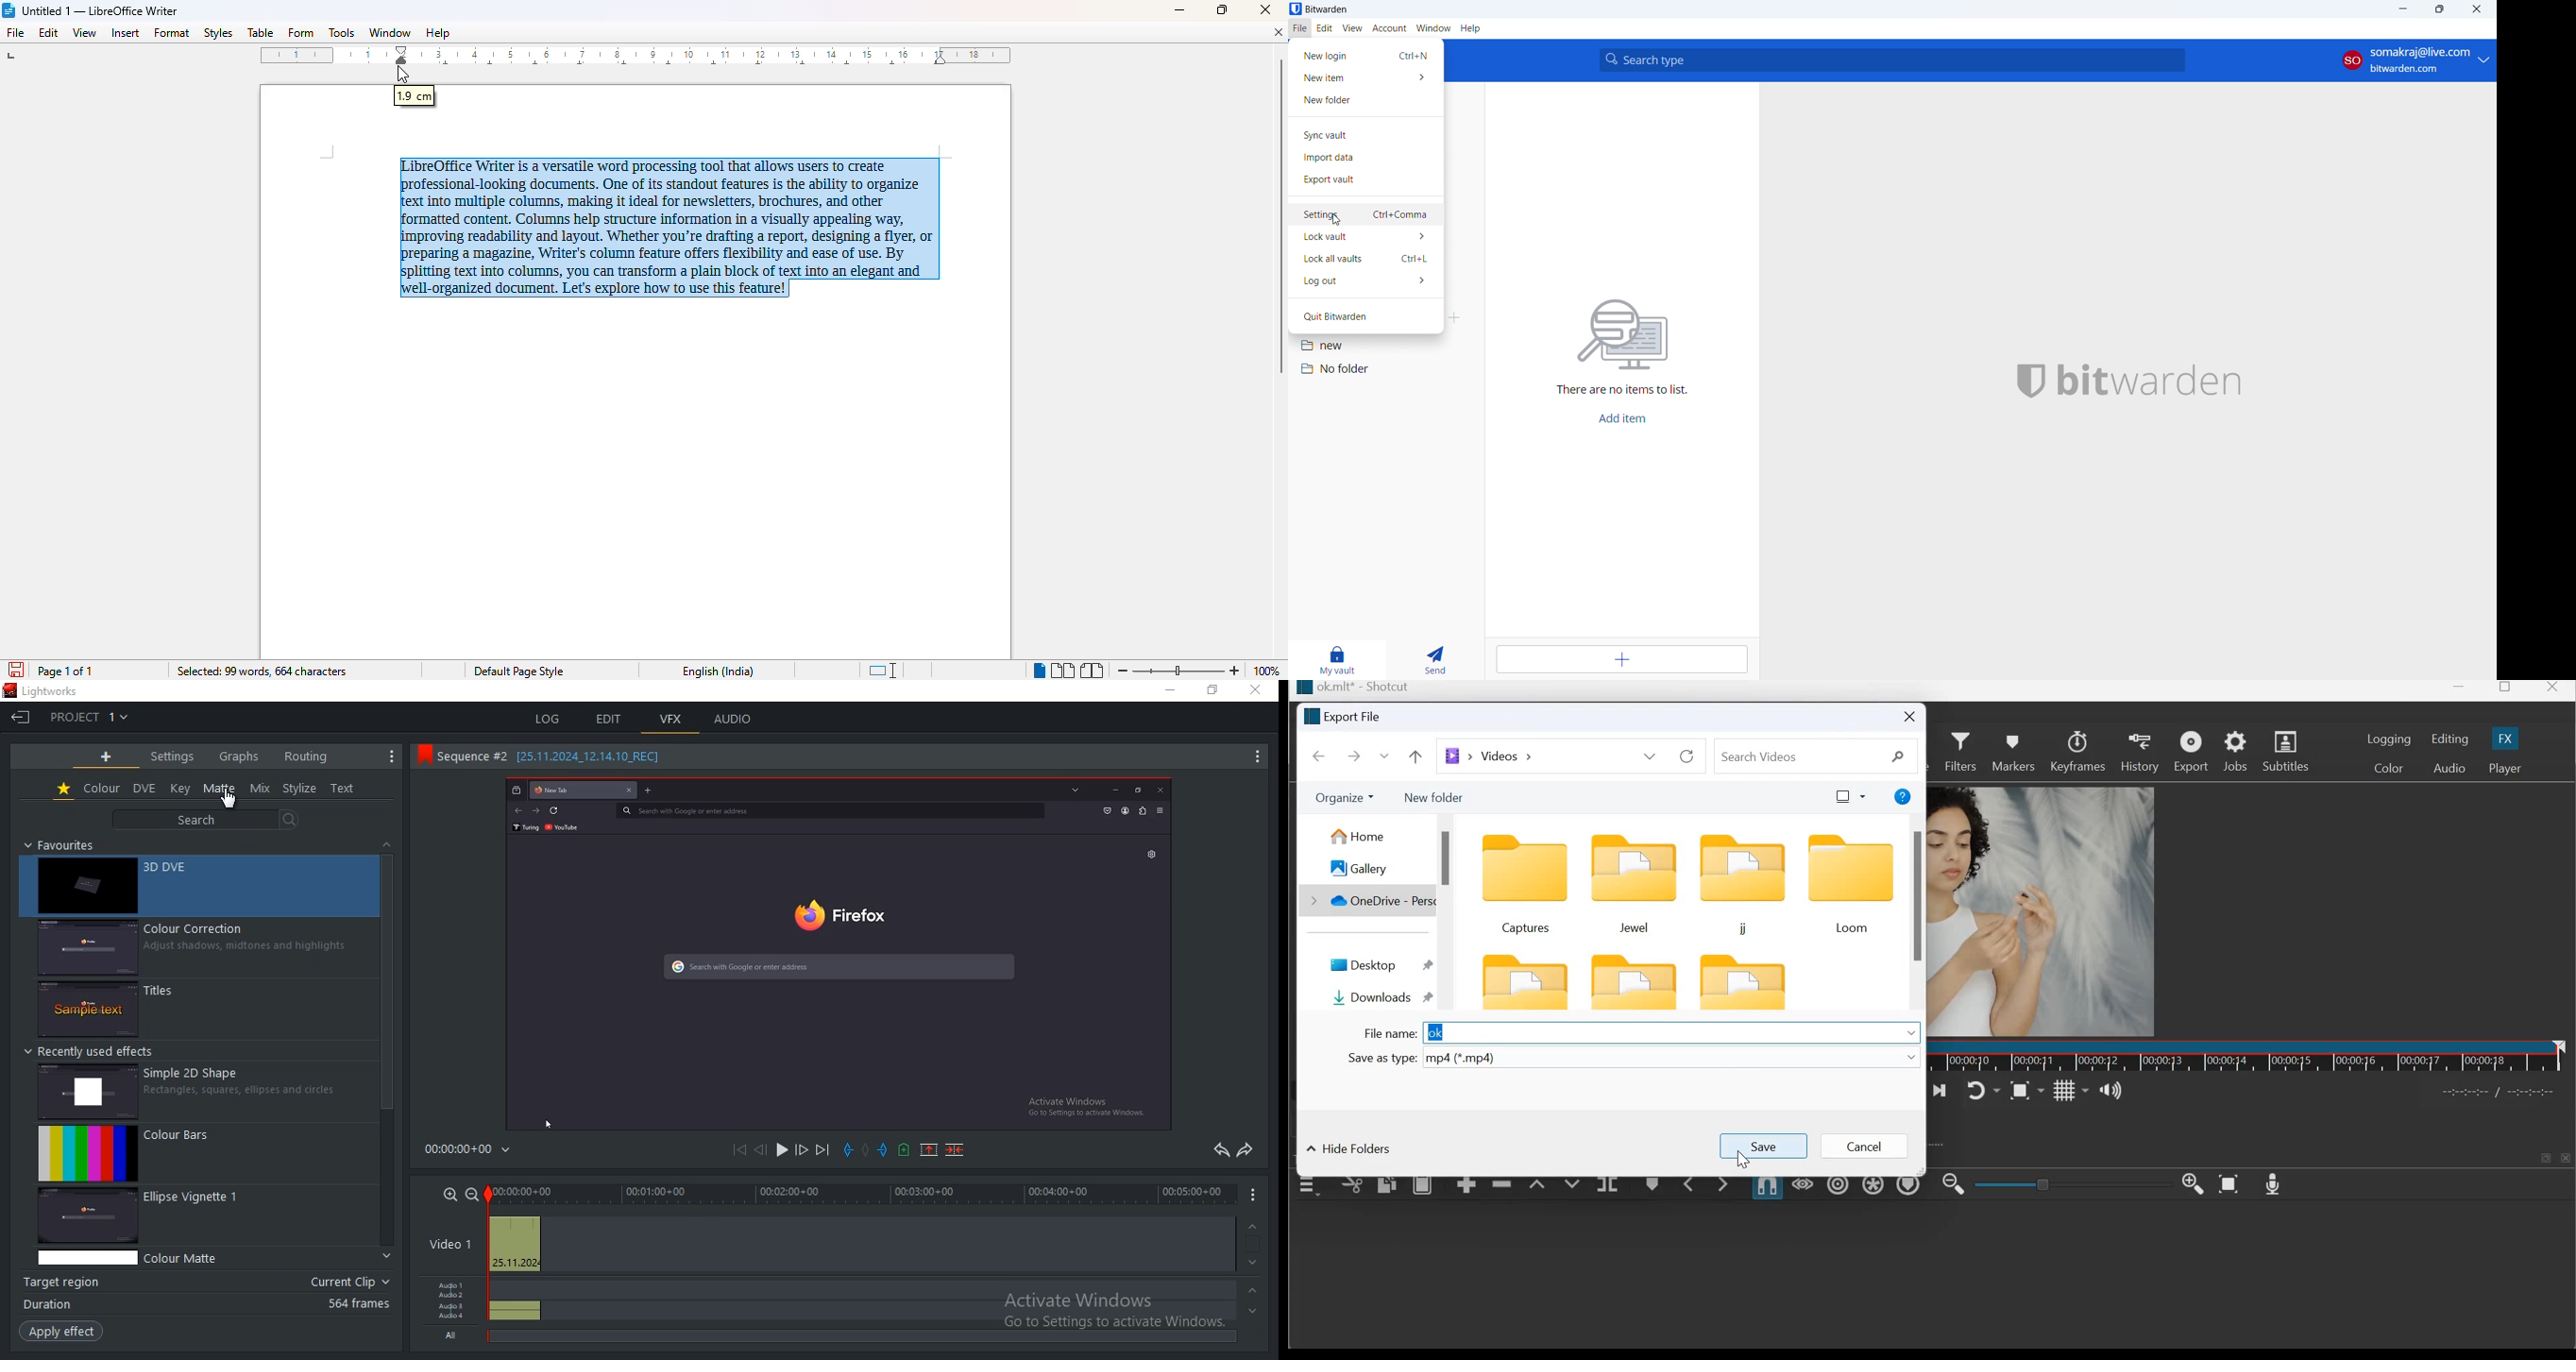  I want to click on Zoom Timeline in, so click(2194, 1185).